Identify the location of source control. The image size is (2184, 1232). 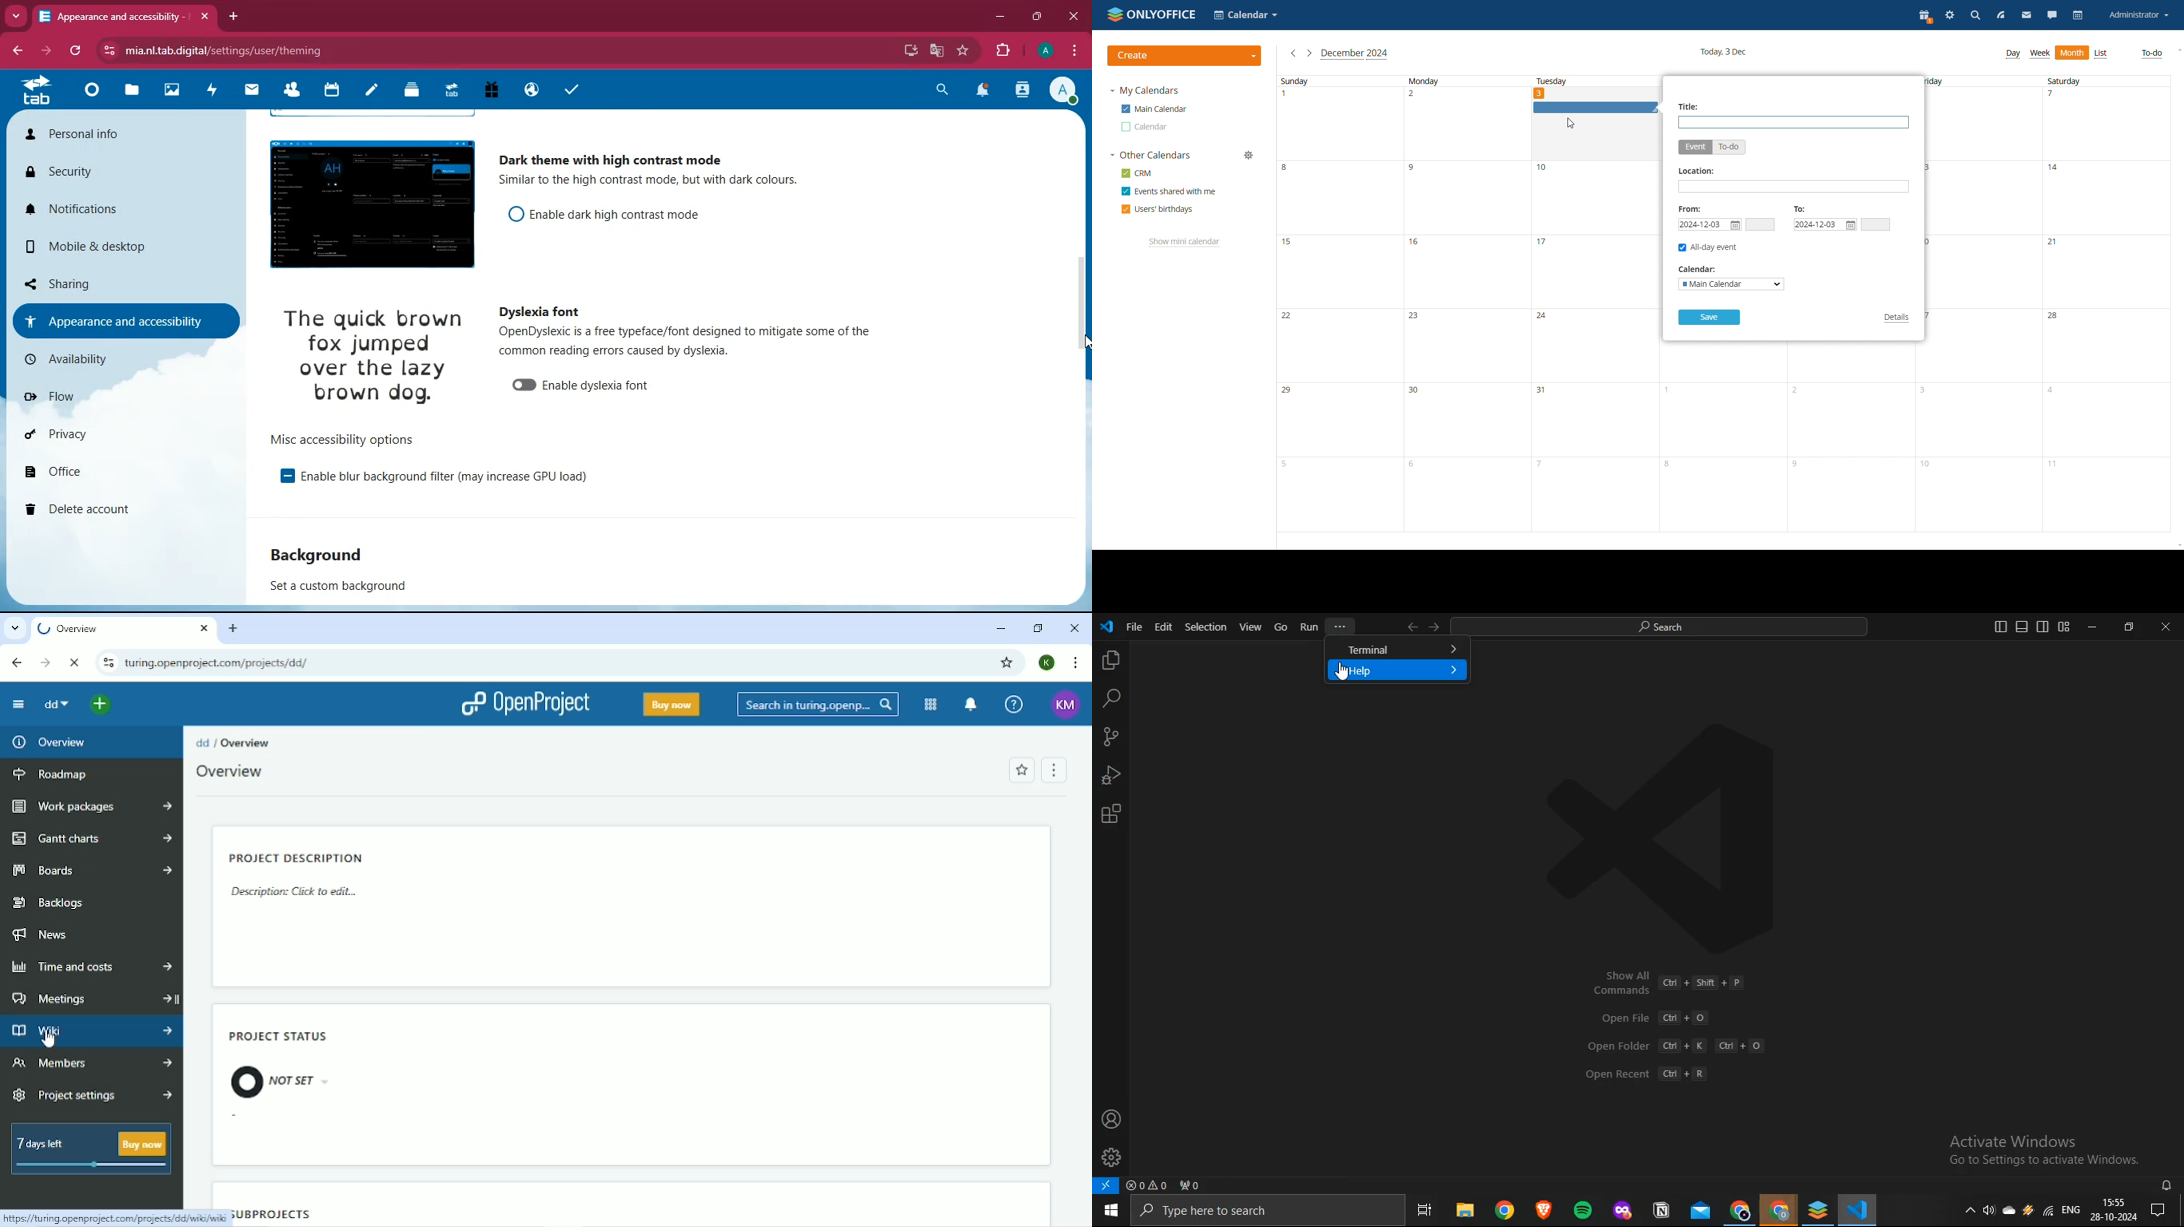
(1109, 738).